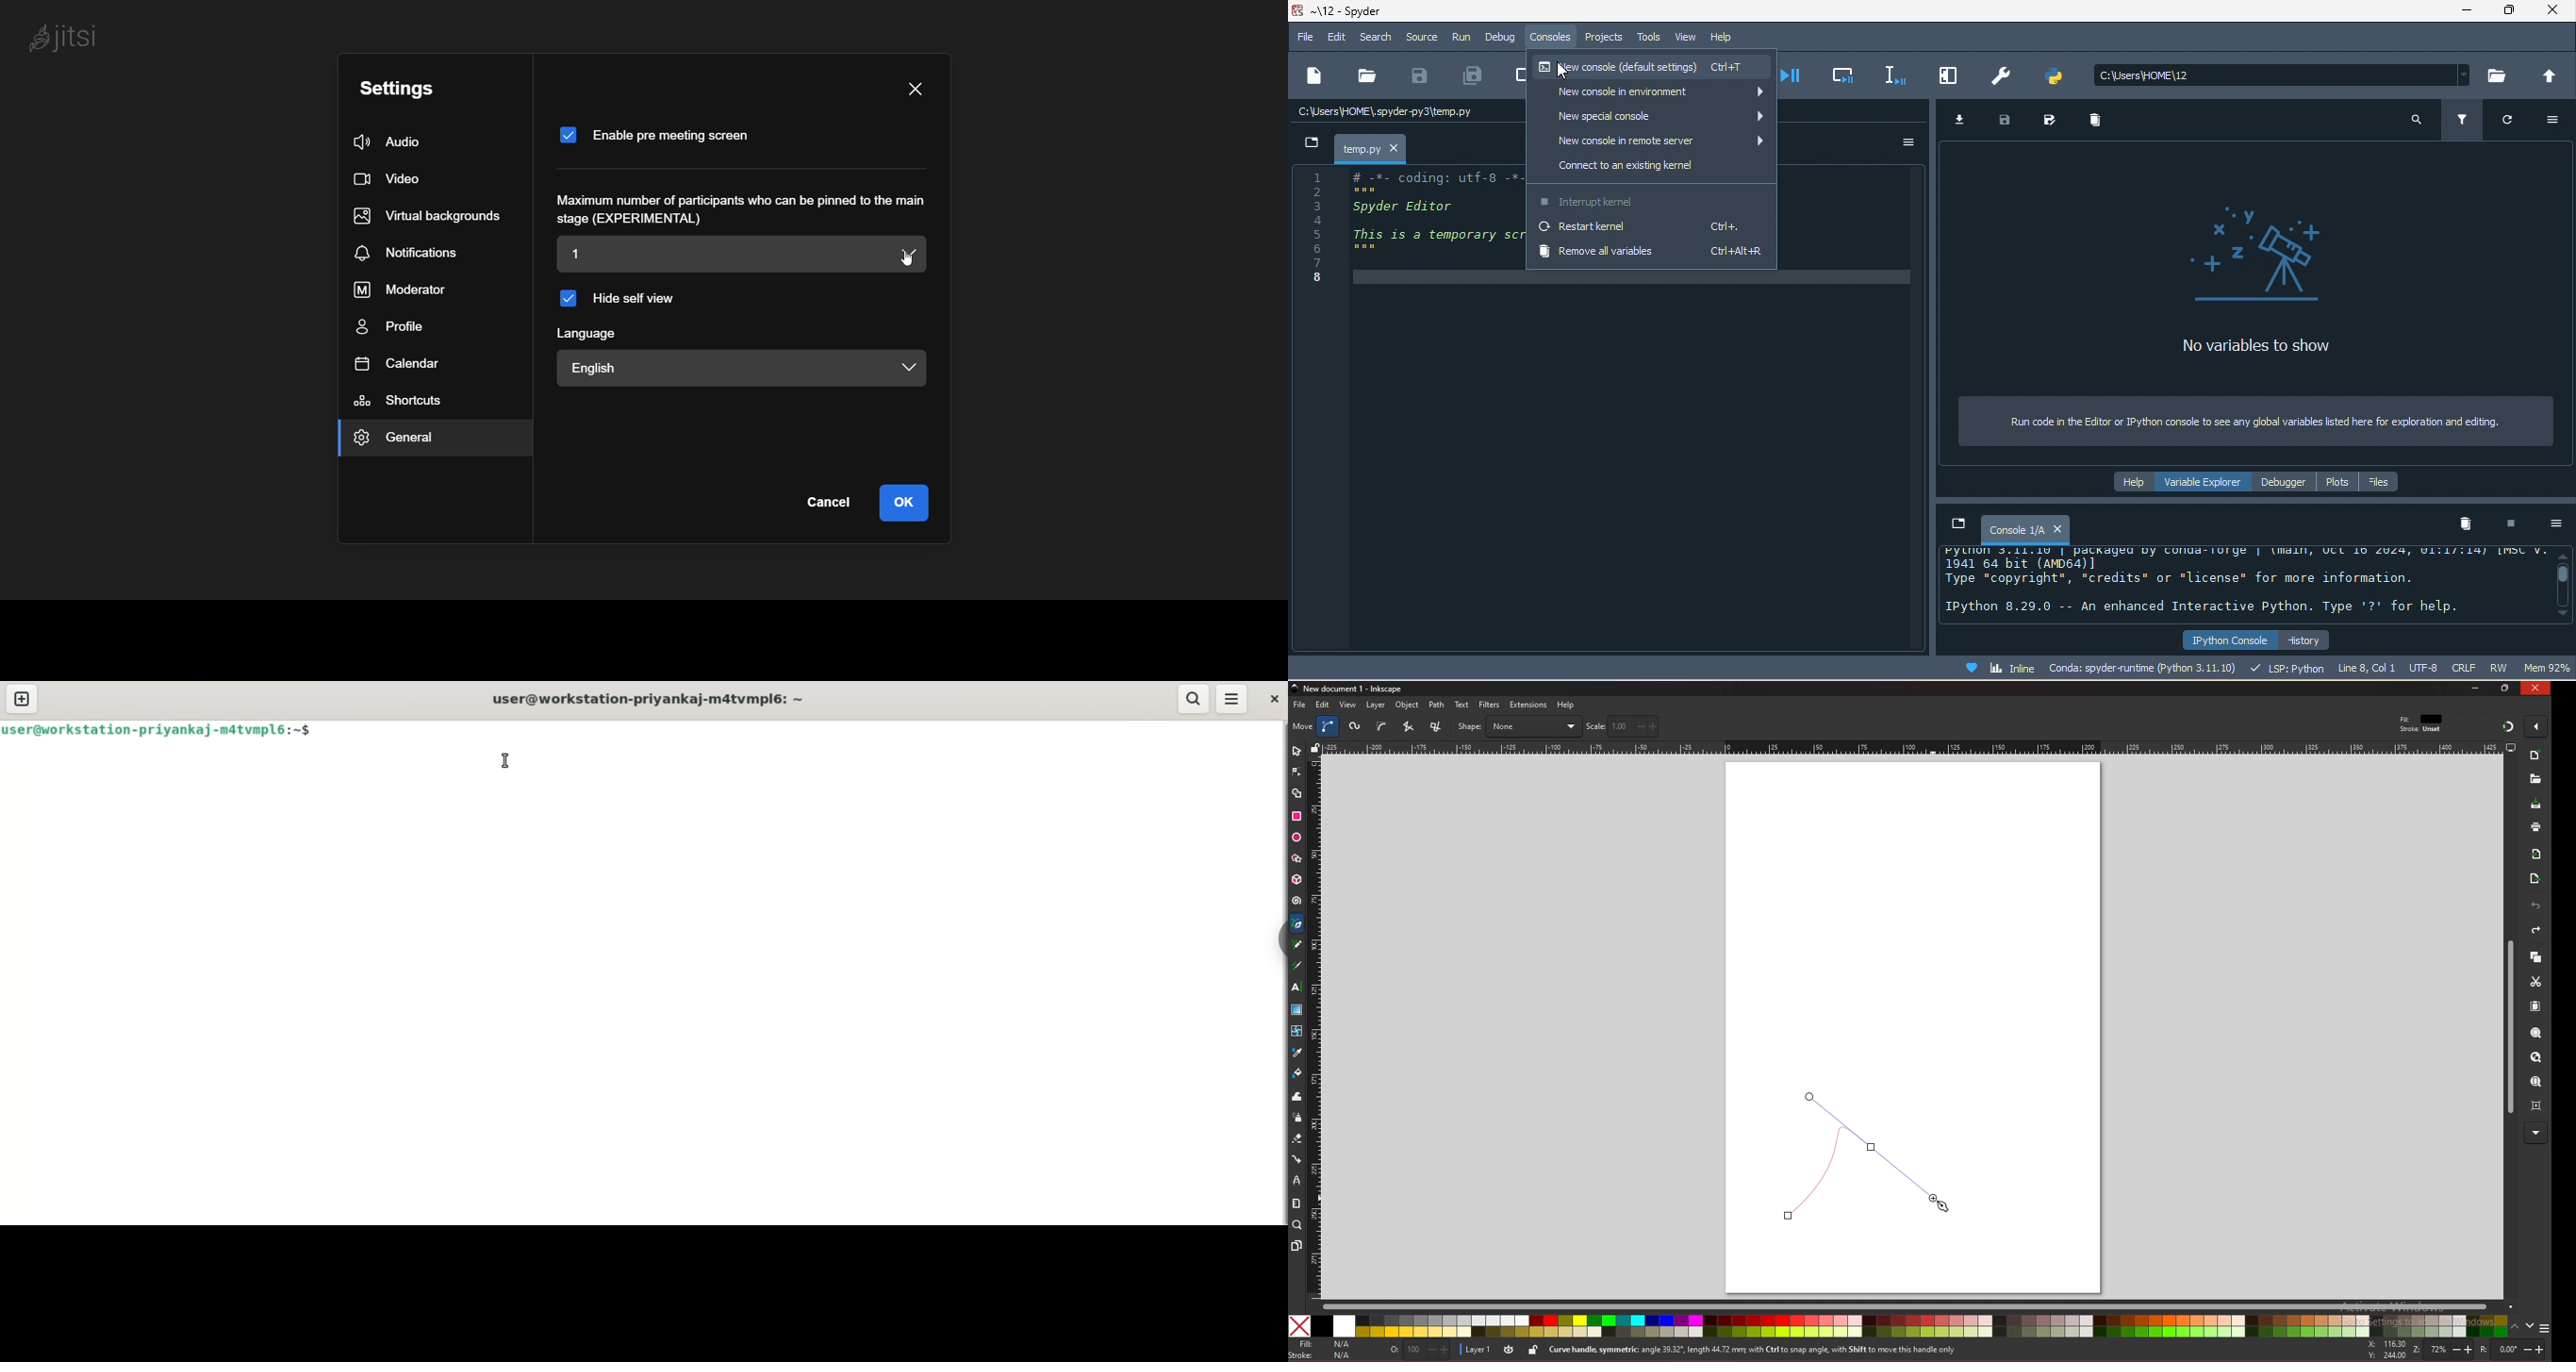 Image resolution: width=2576 pixels, height=1372 pixels. Describe the element at coordinates (1297, 1180) in the screenshot. I see `lpe` at that location.